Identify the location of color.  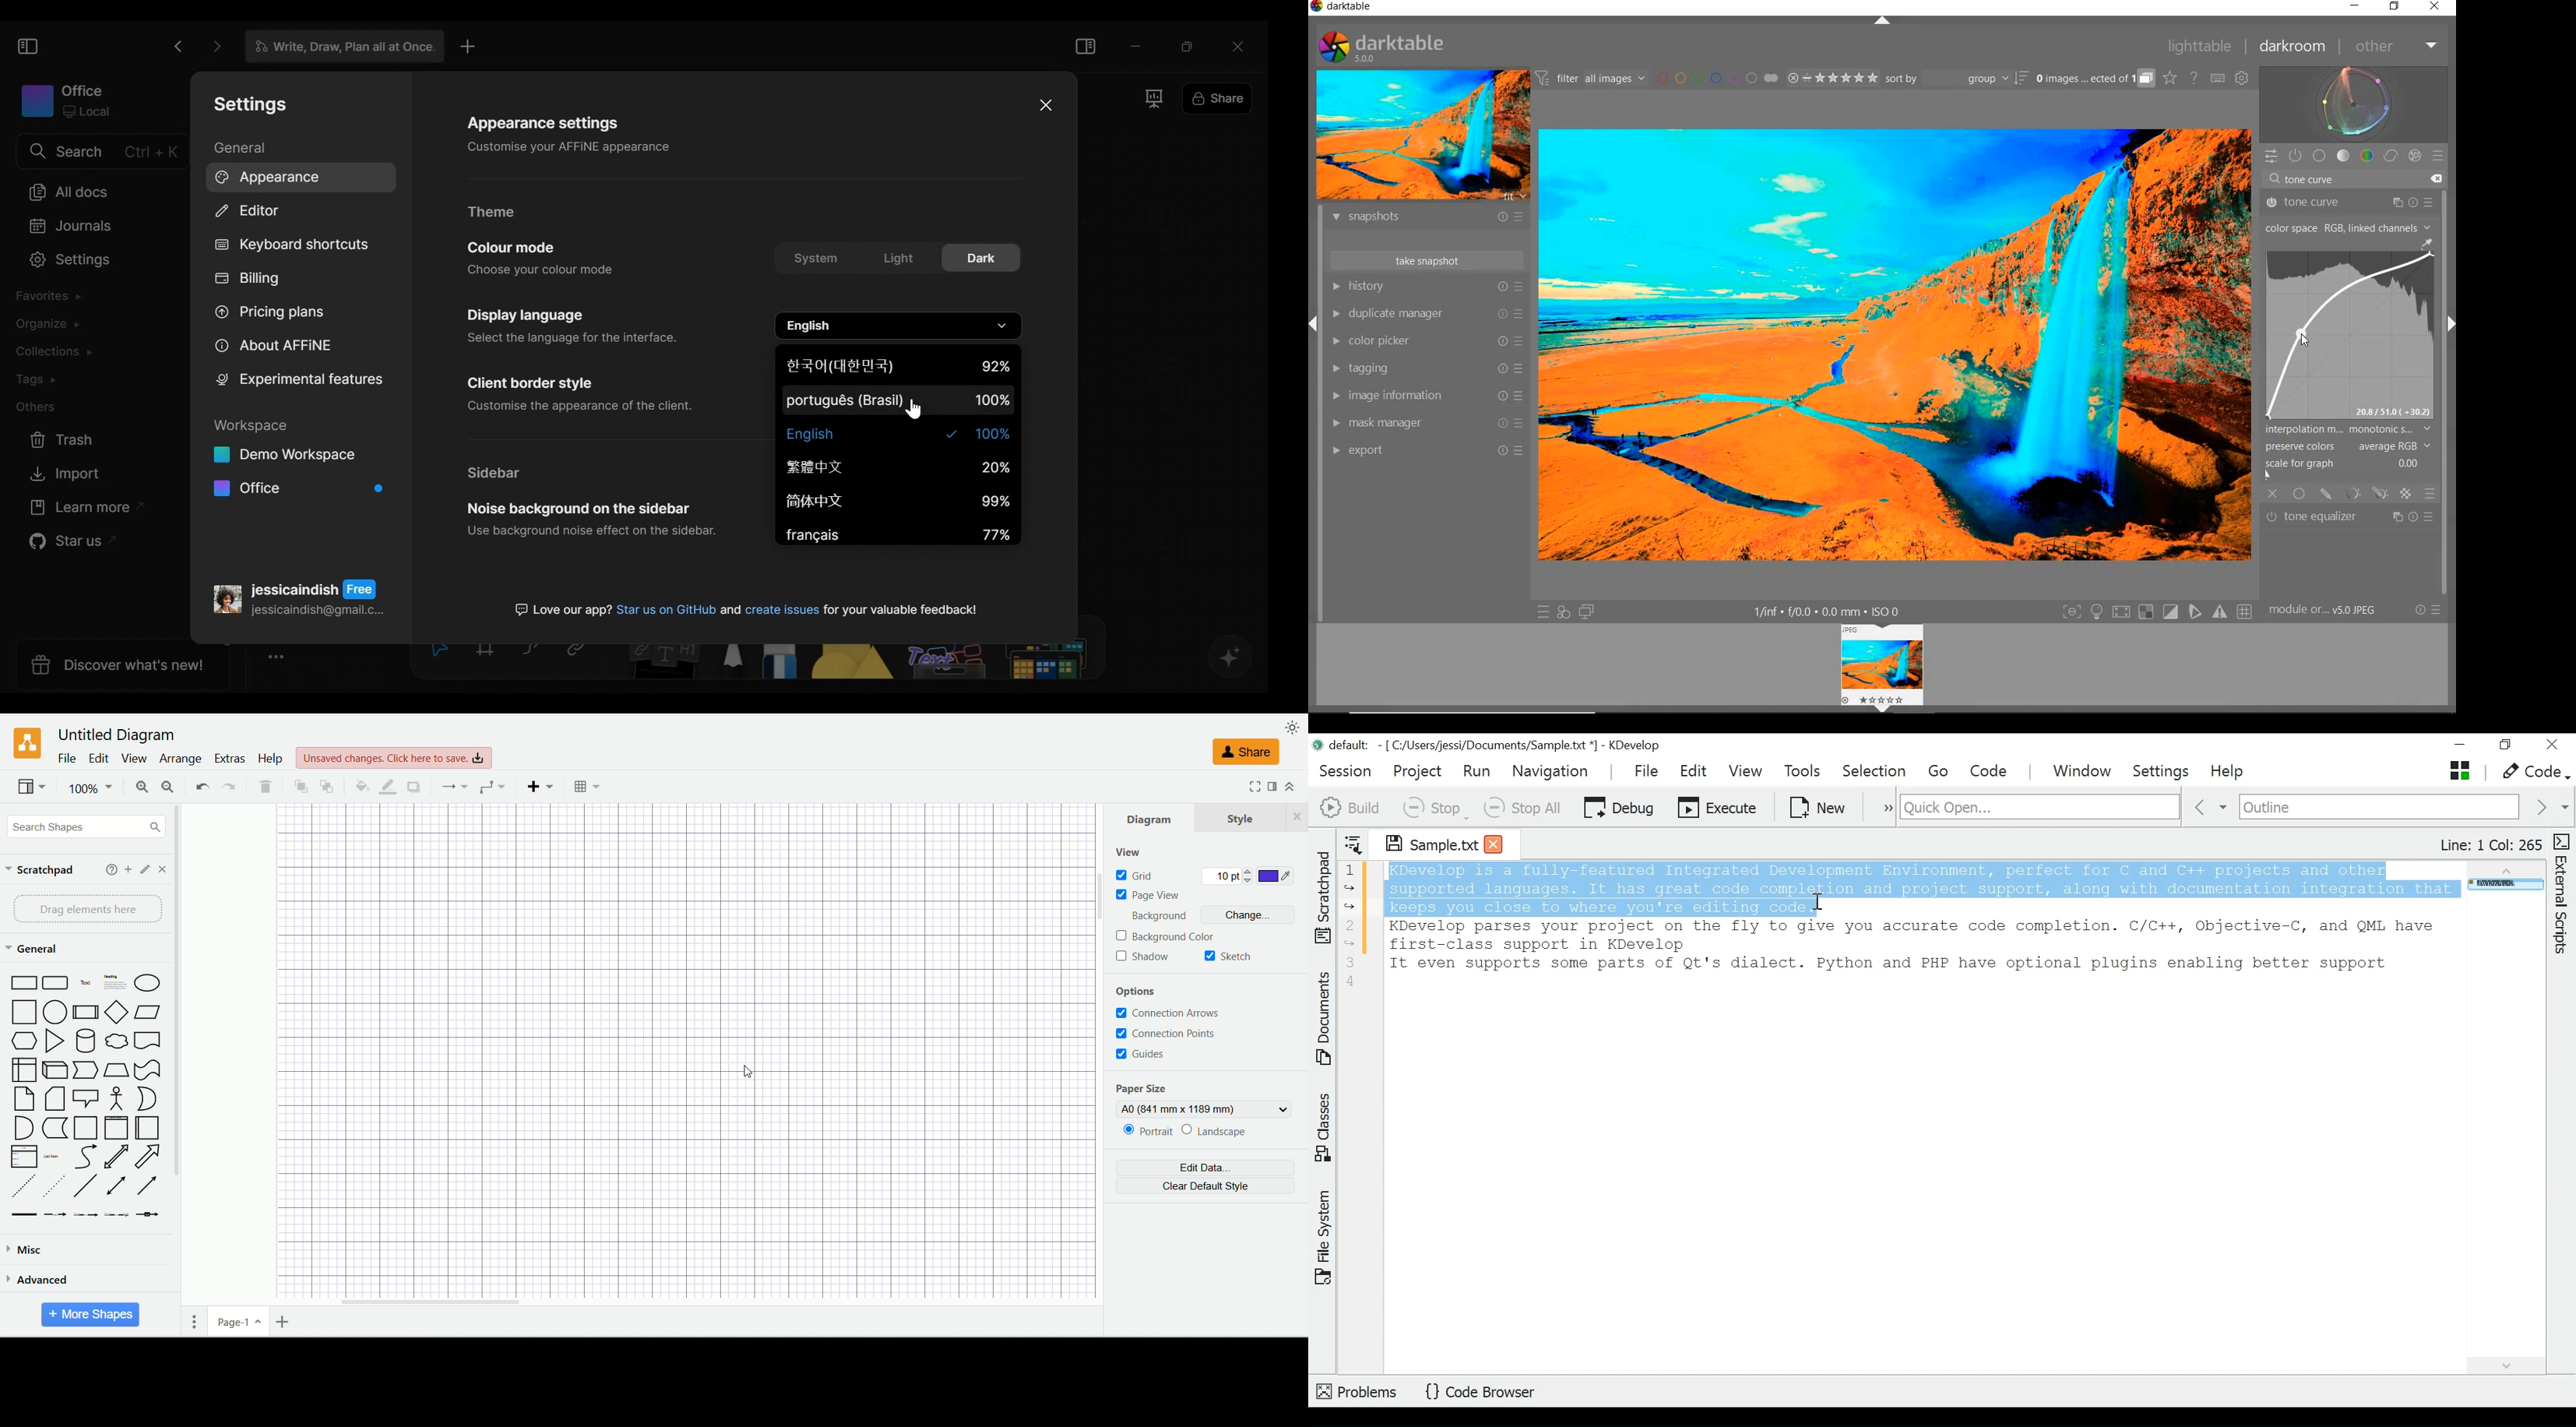
(1277, 877).